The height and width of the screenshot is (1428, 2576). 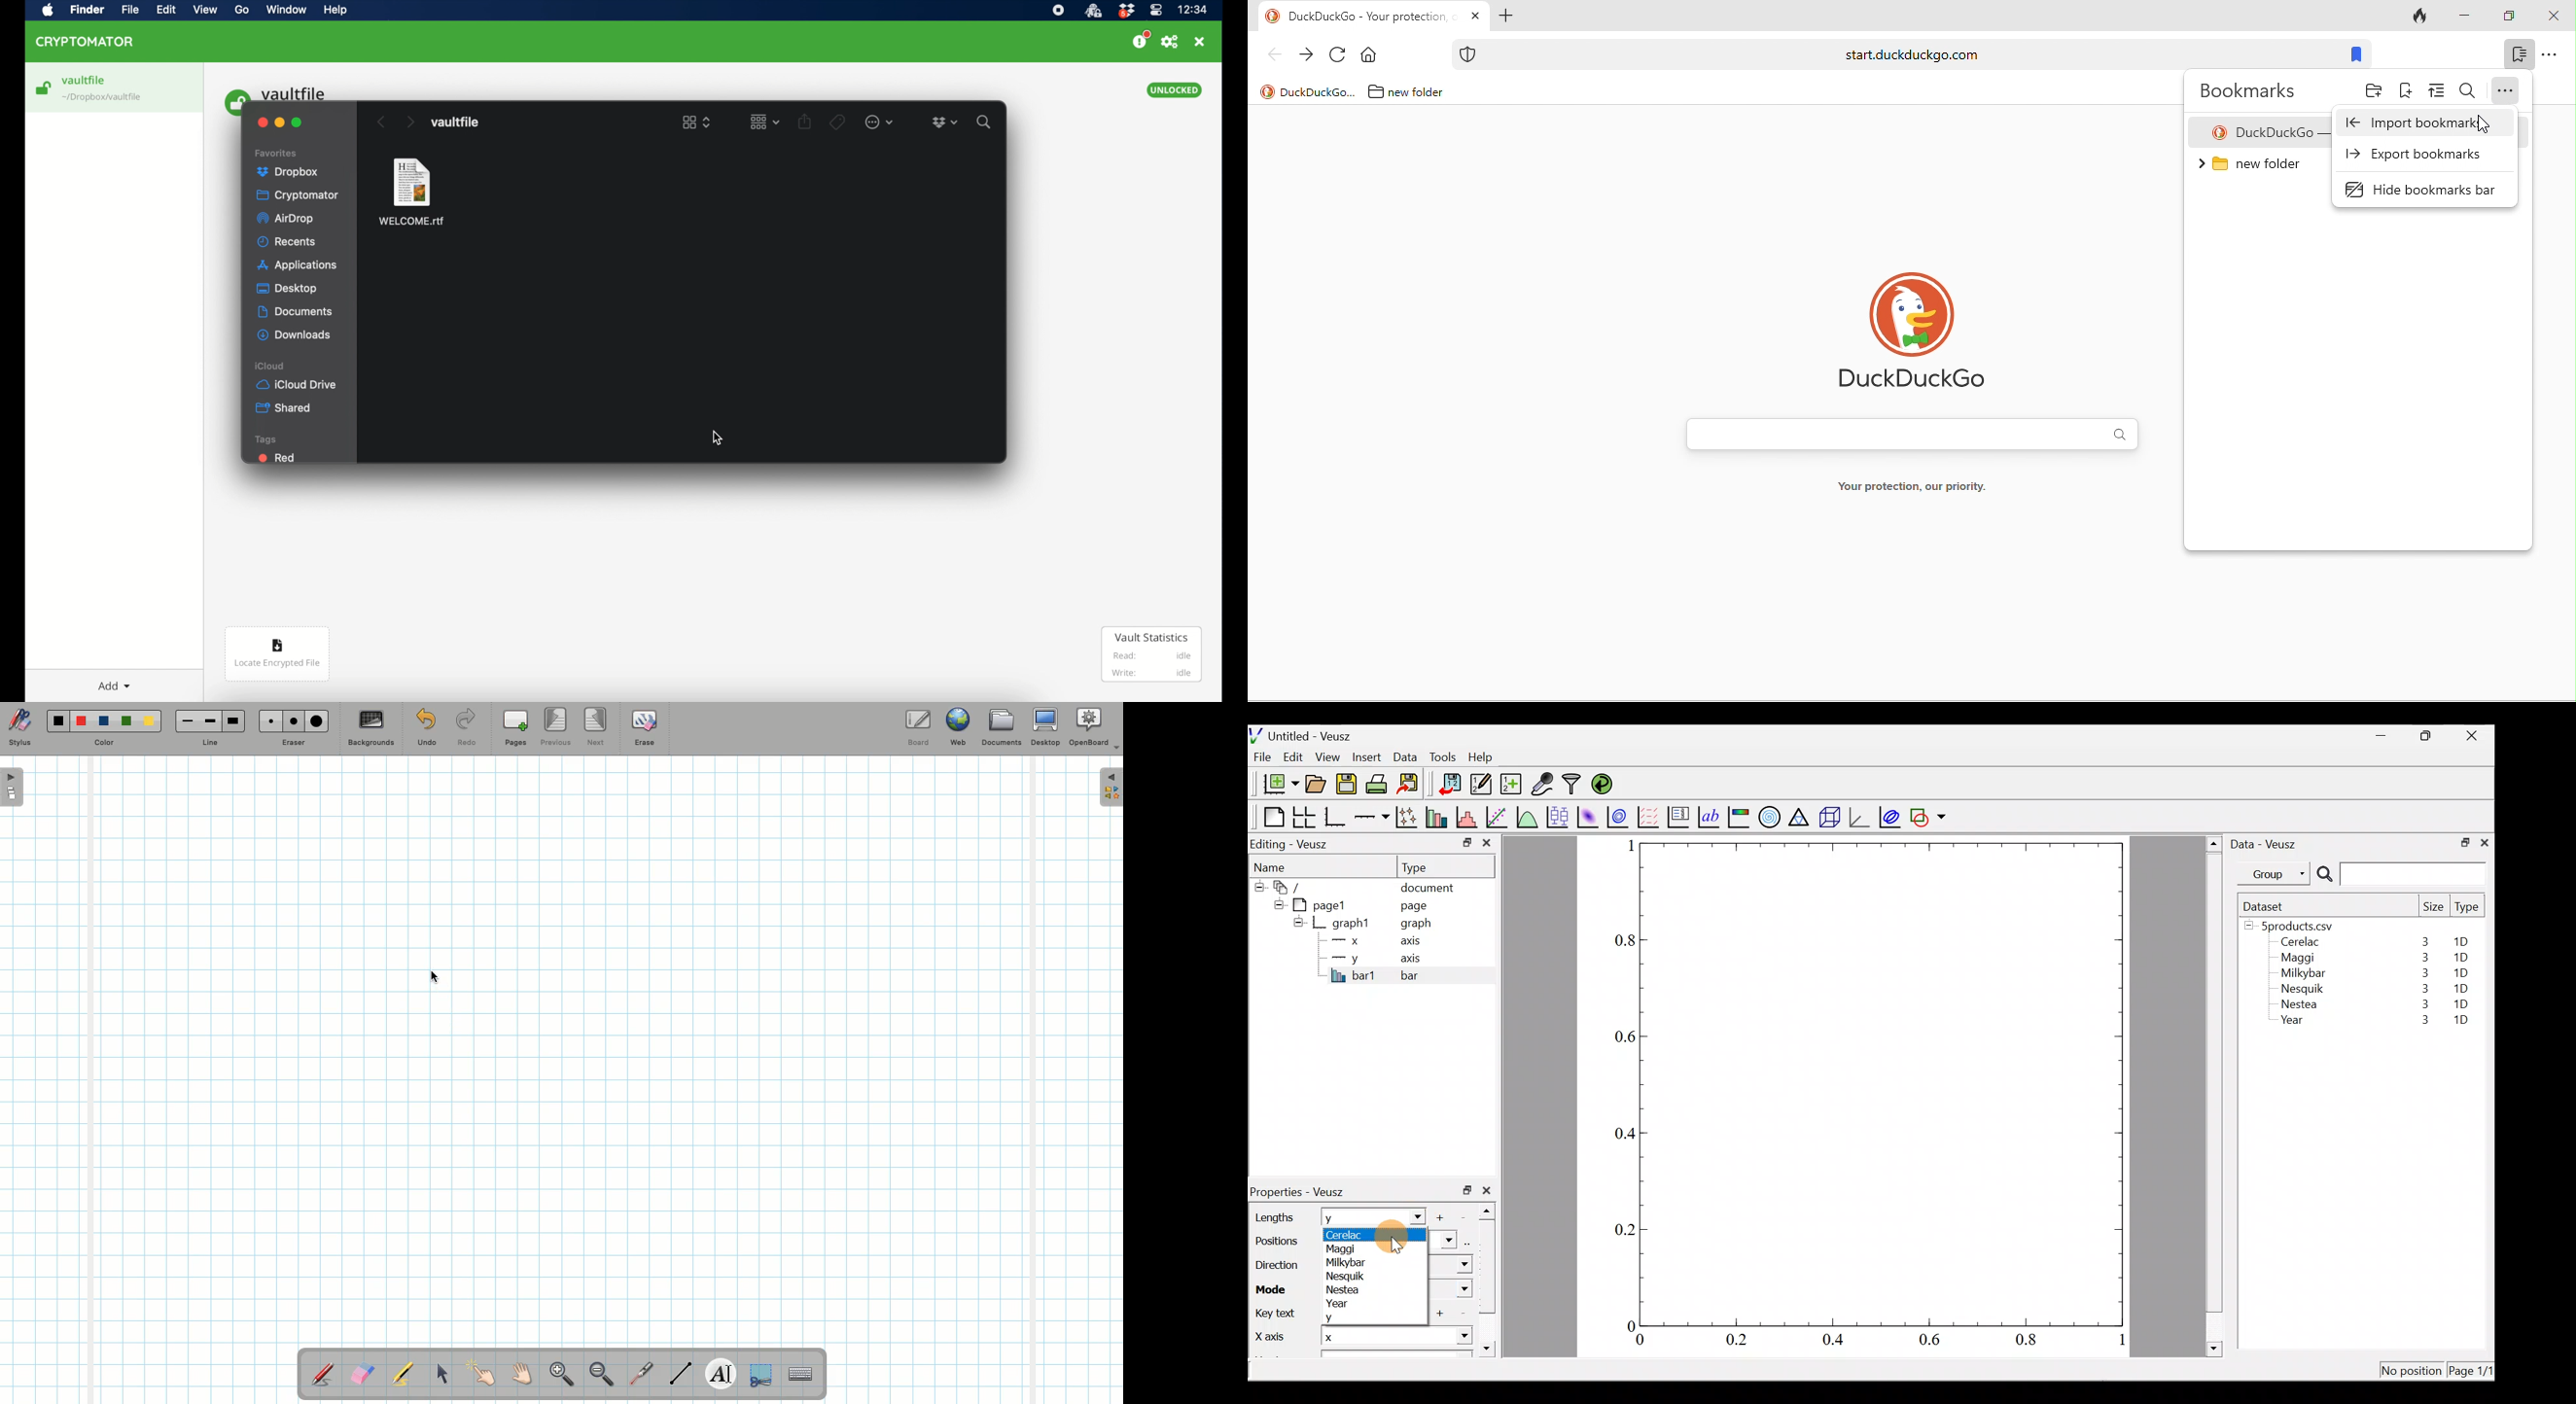 What do you see at coordinates (1528, 816) in the screenshot?
I see `Plot a function` at bounding box center [1528, 816].